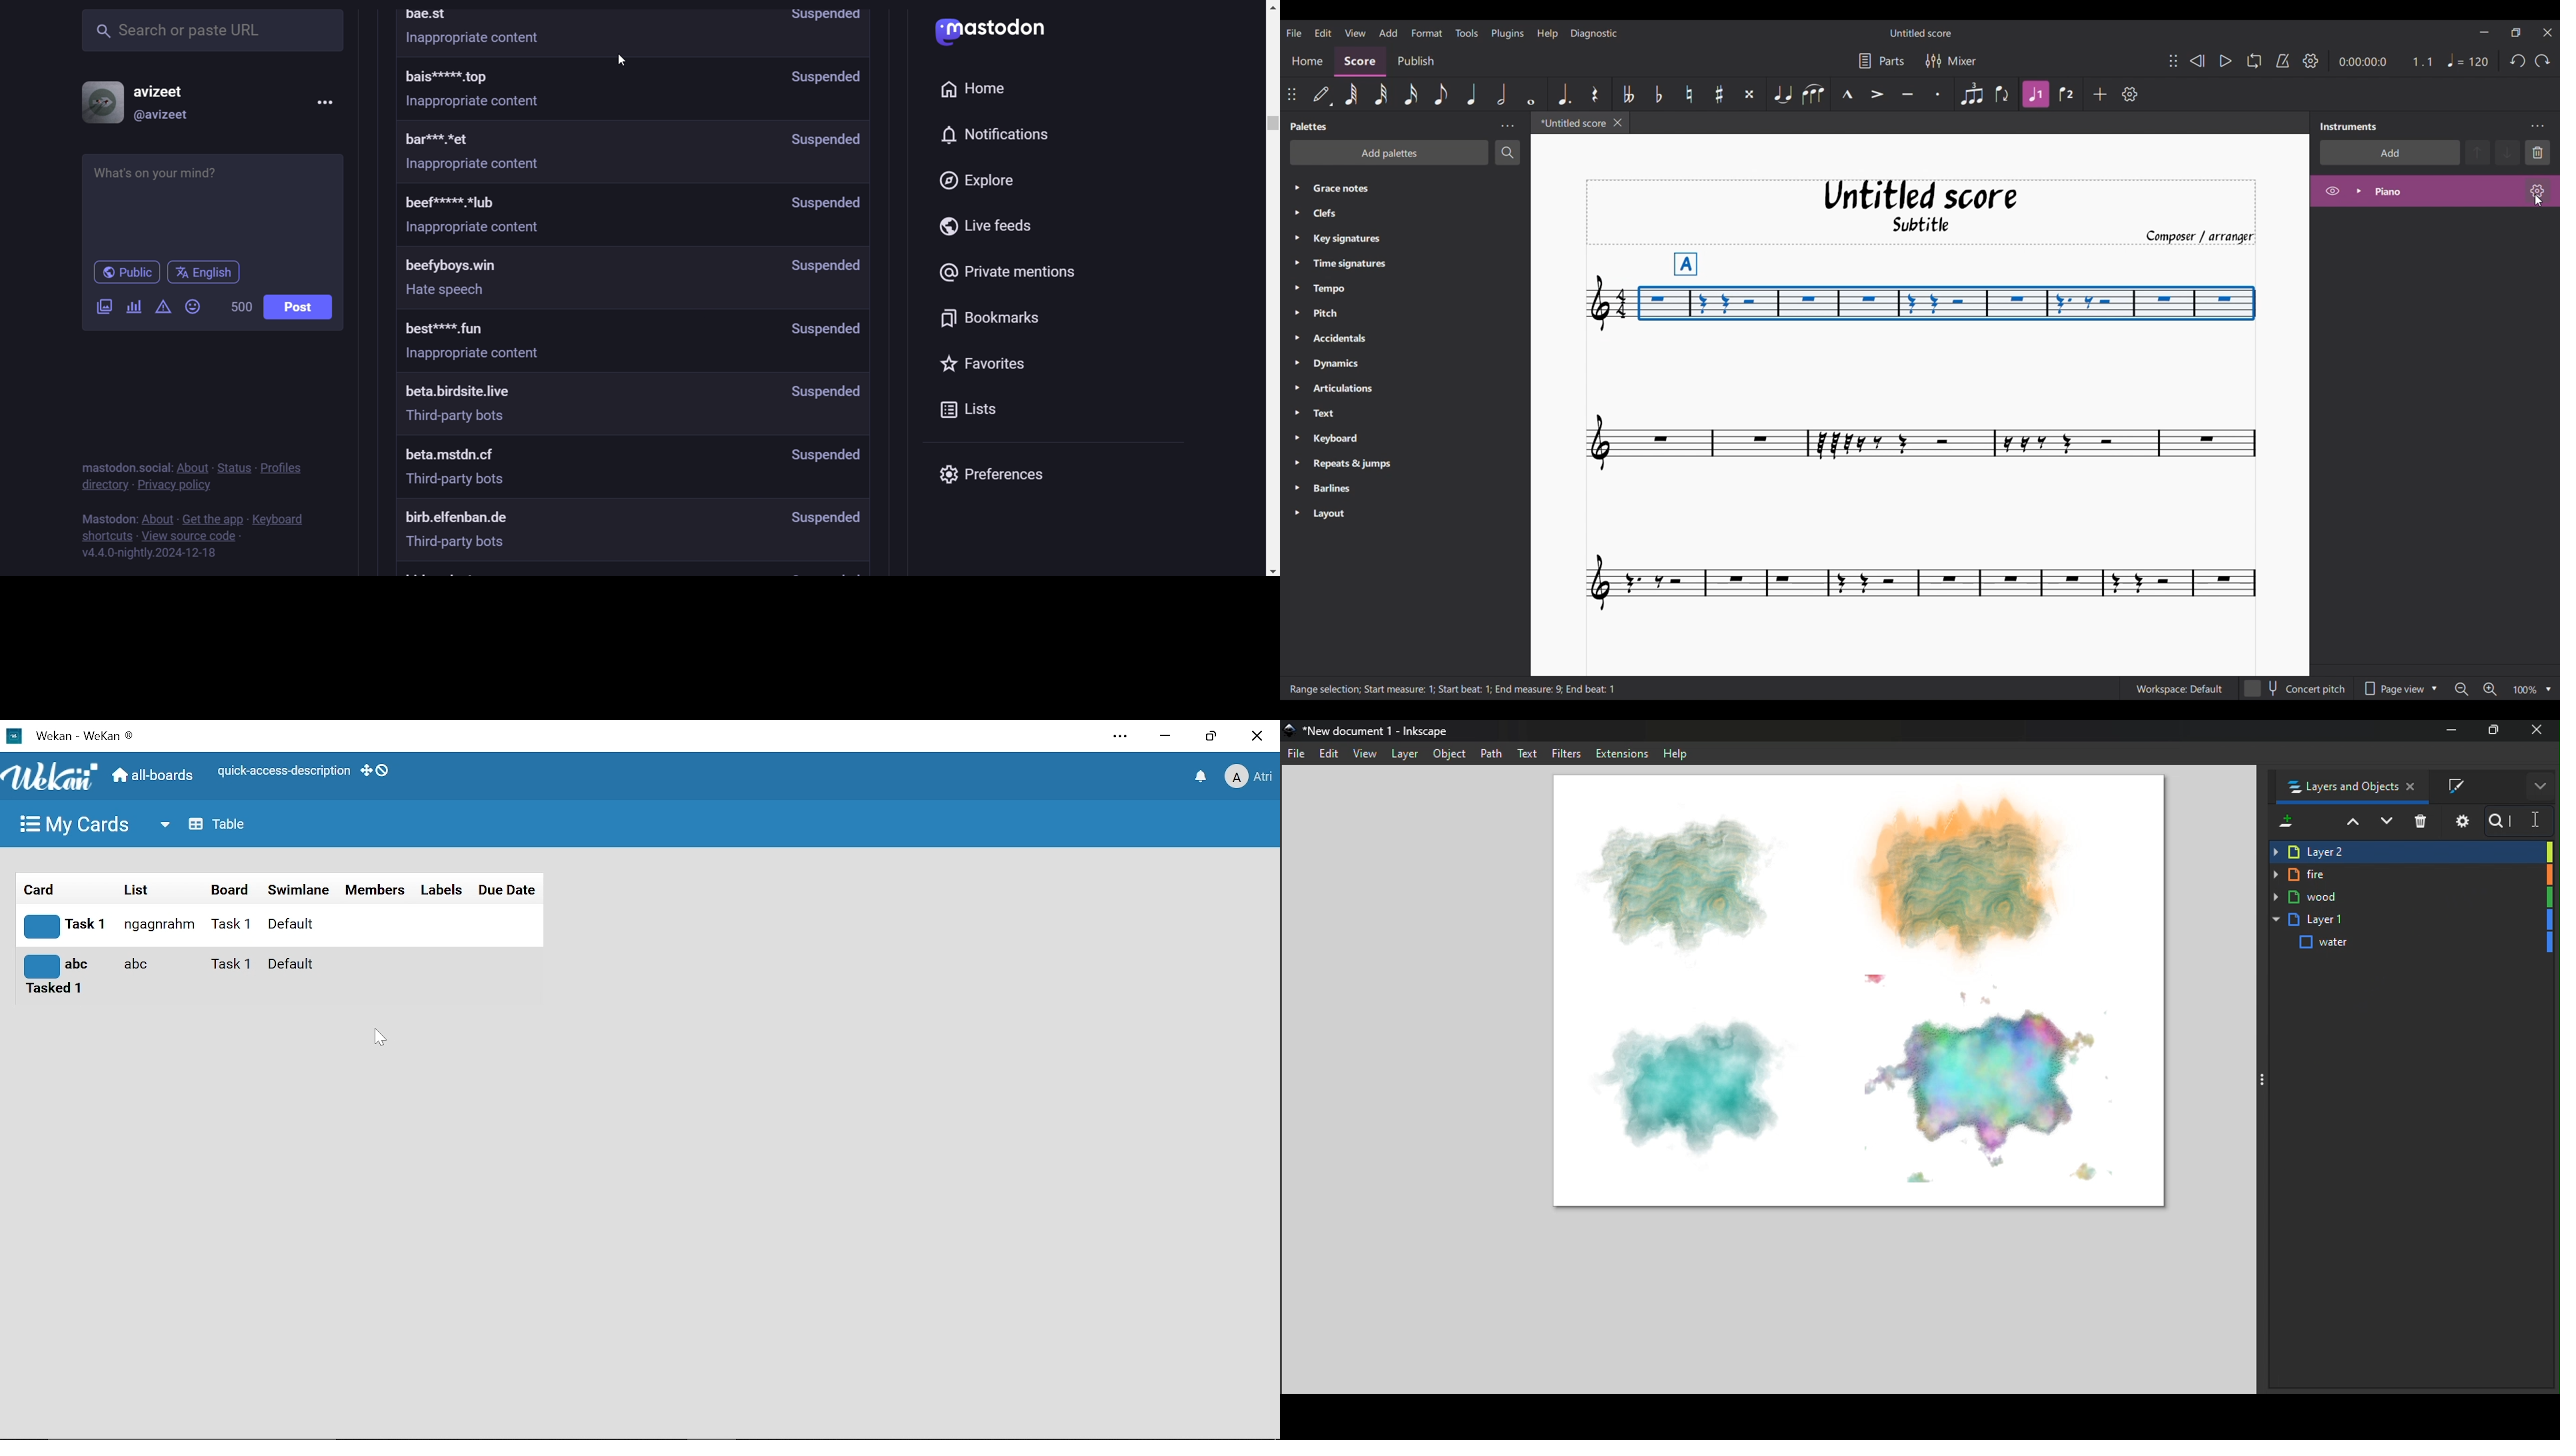 This screenshot has width=2576, height=1456. What do you see at coordinates (106, 535) in the screenshot?
I see `shortucts` at bounding box center [106, 535].